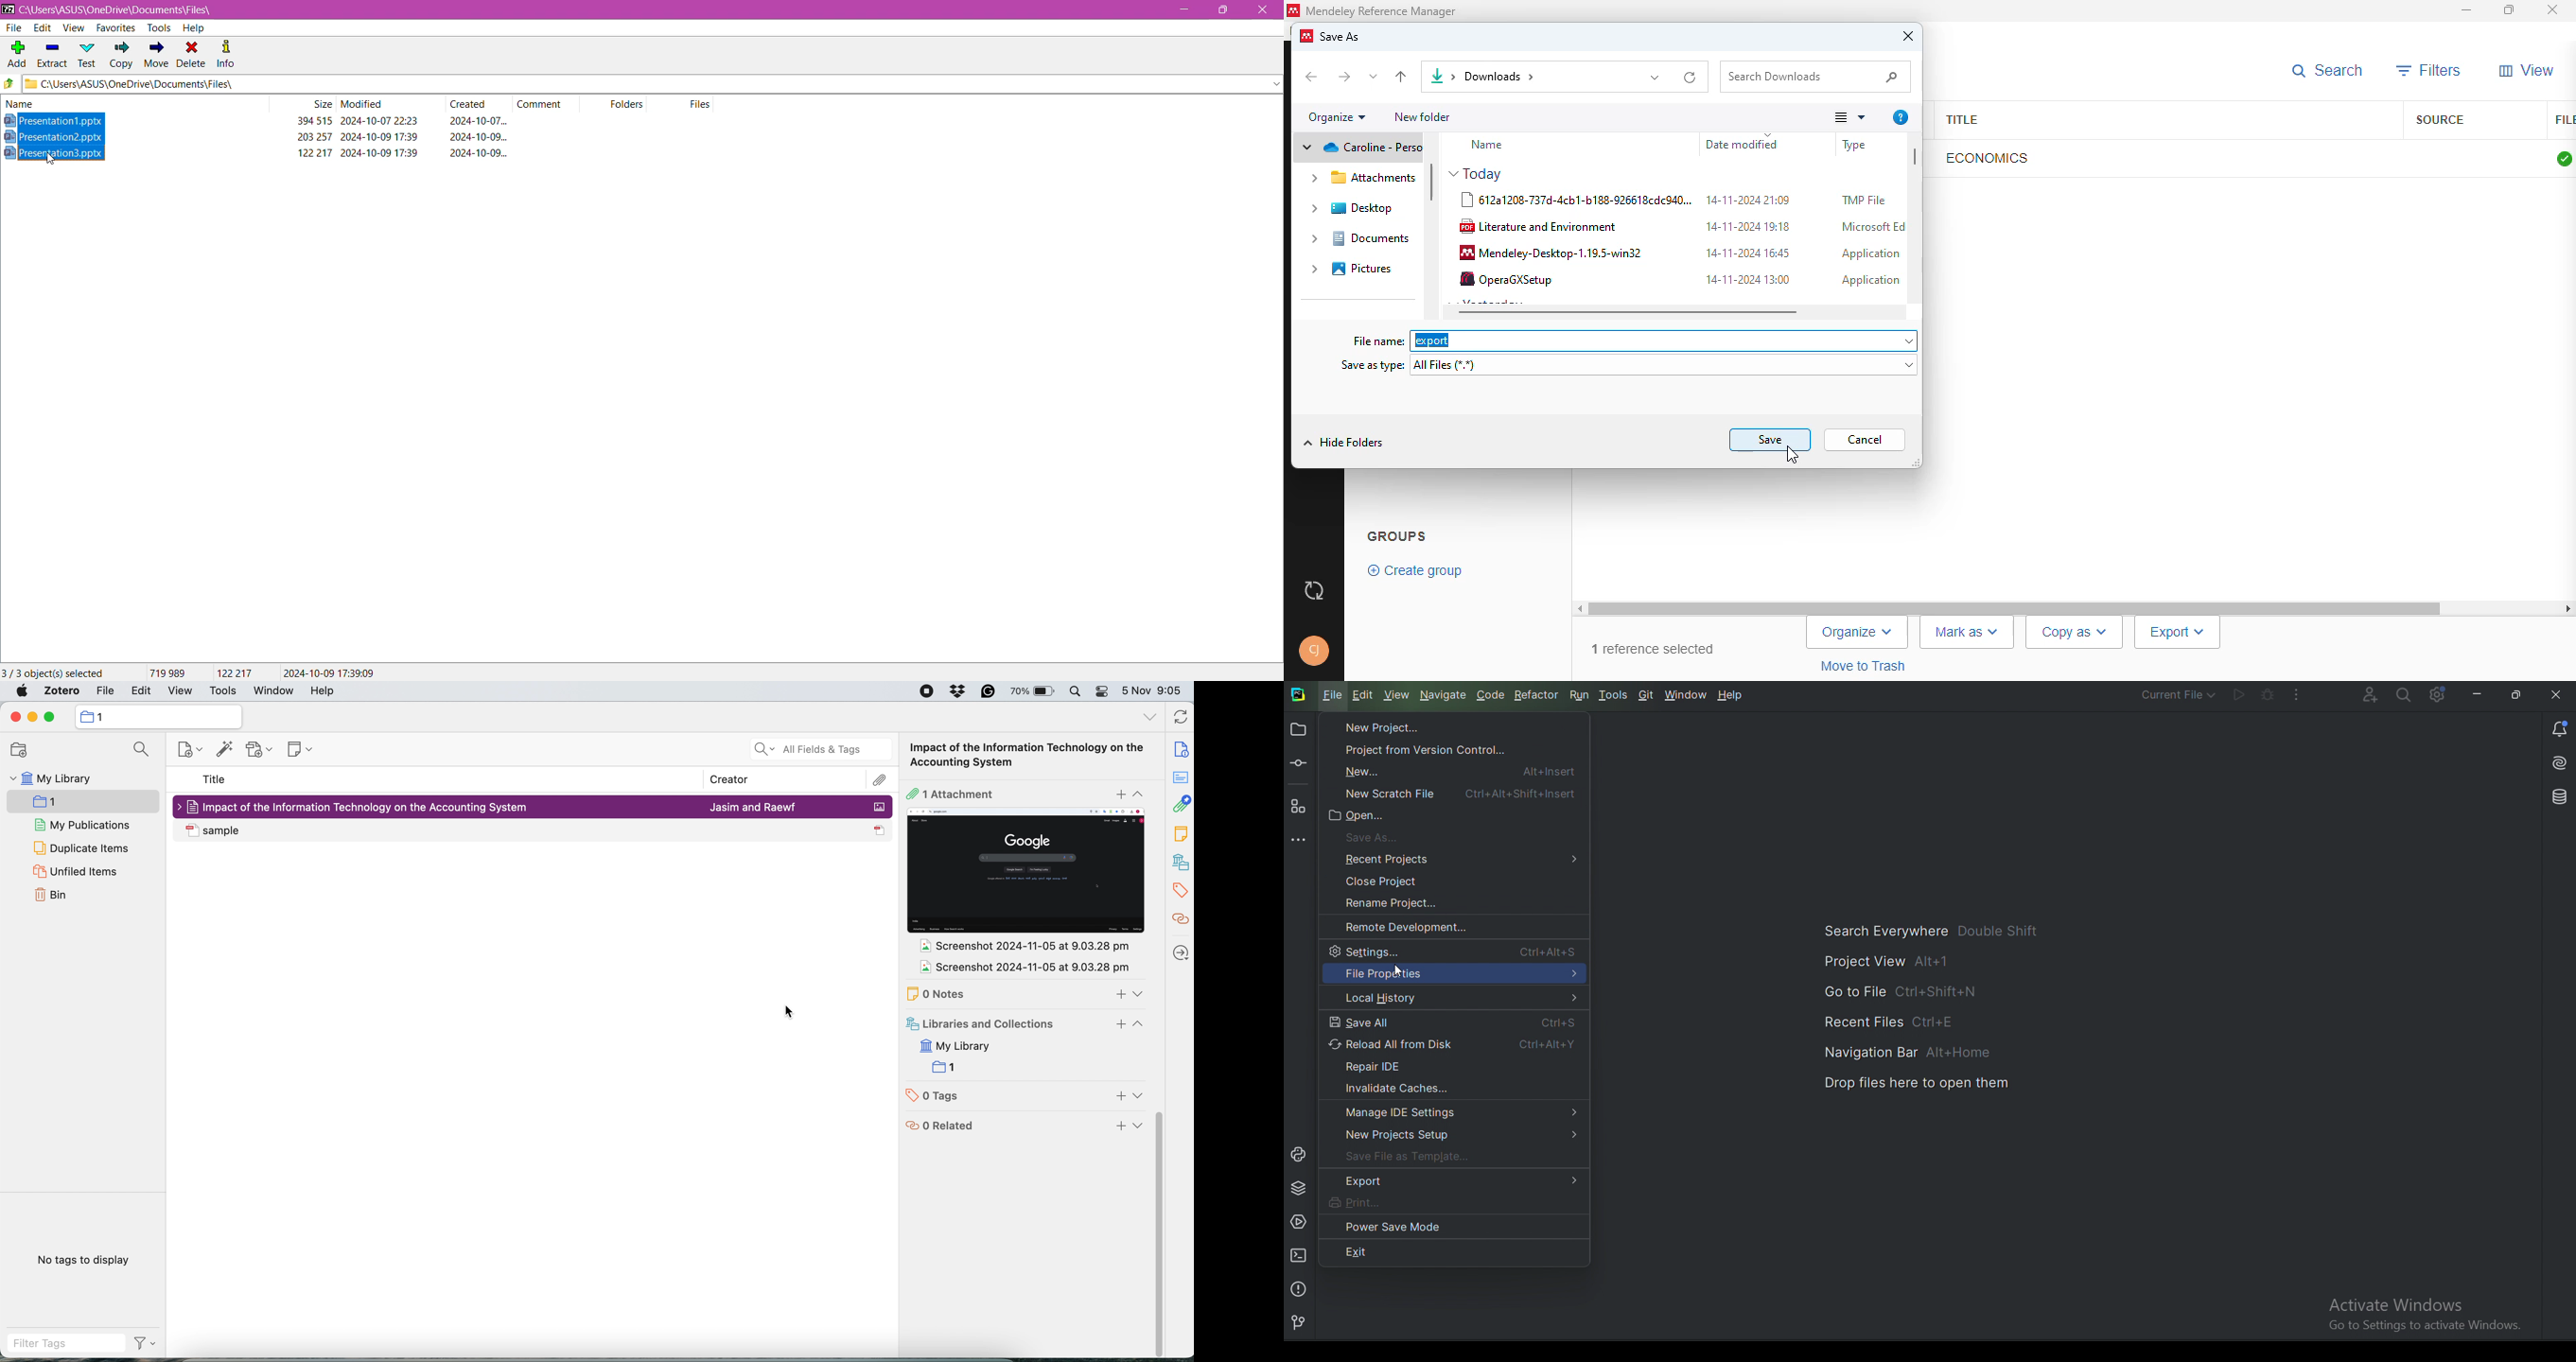 The image size is (2576, 1372). What do you see at coordinates (1103, 693) in the screenshot?
I see `control center` at bounding box center [1103, 693].